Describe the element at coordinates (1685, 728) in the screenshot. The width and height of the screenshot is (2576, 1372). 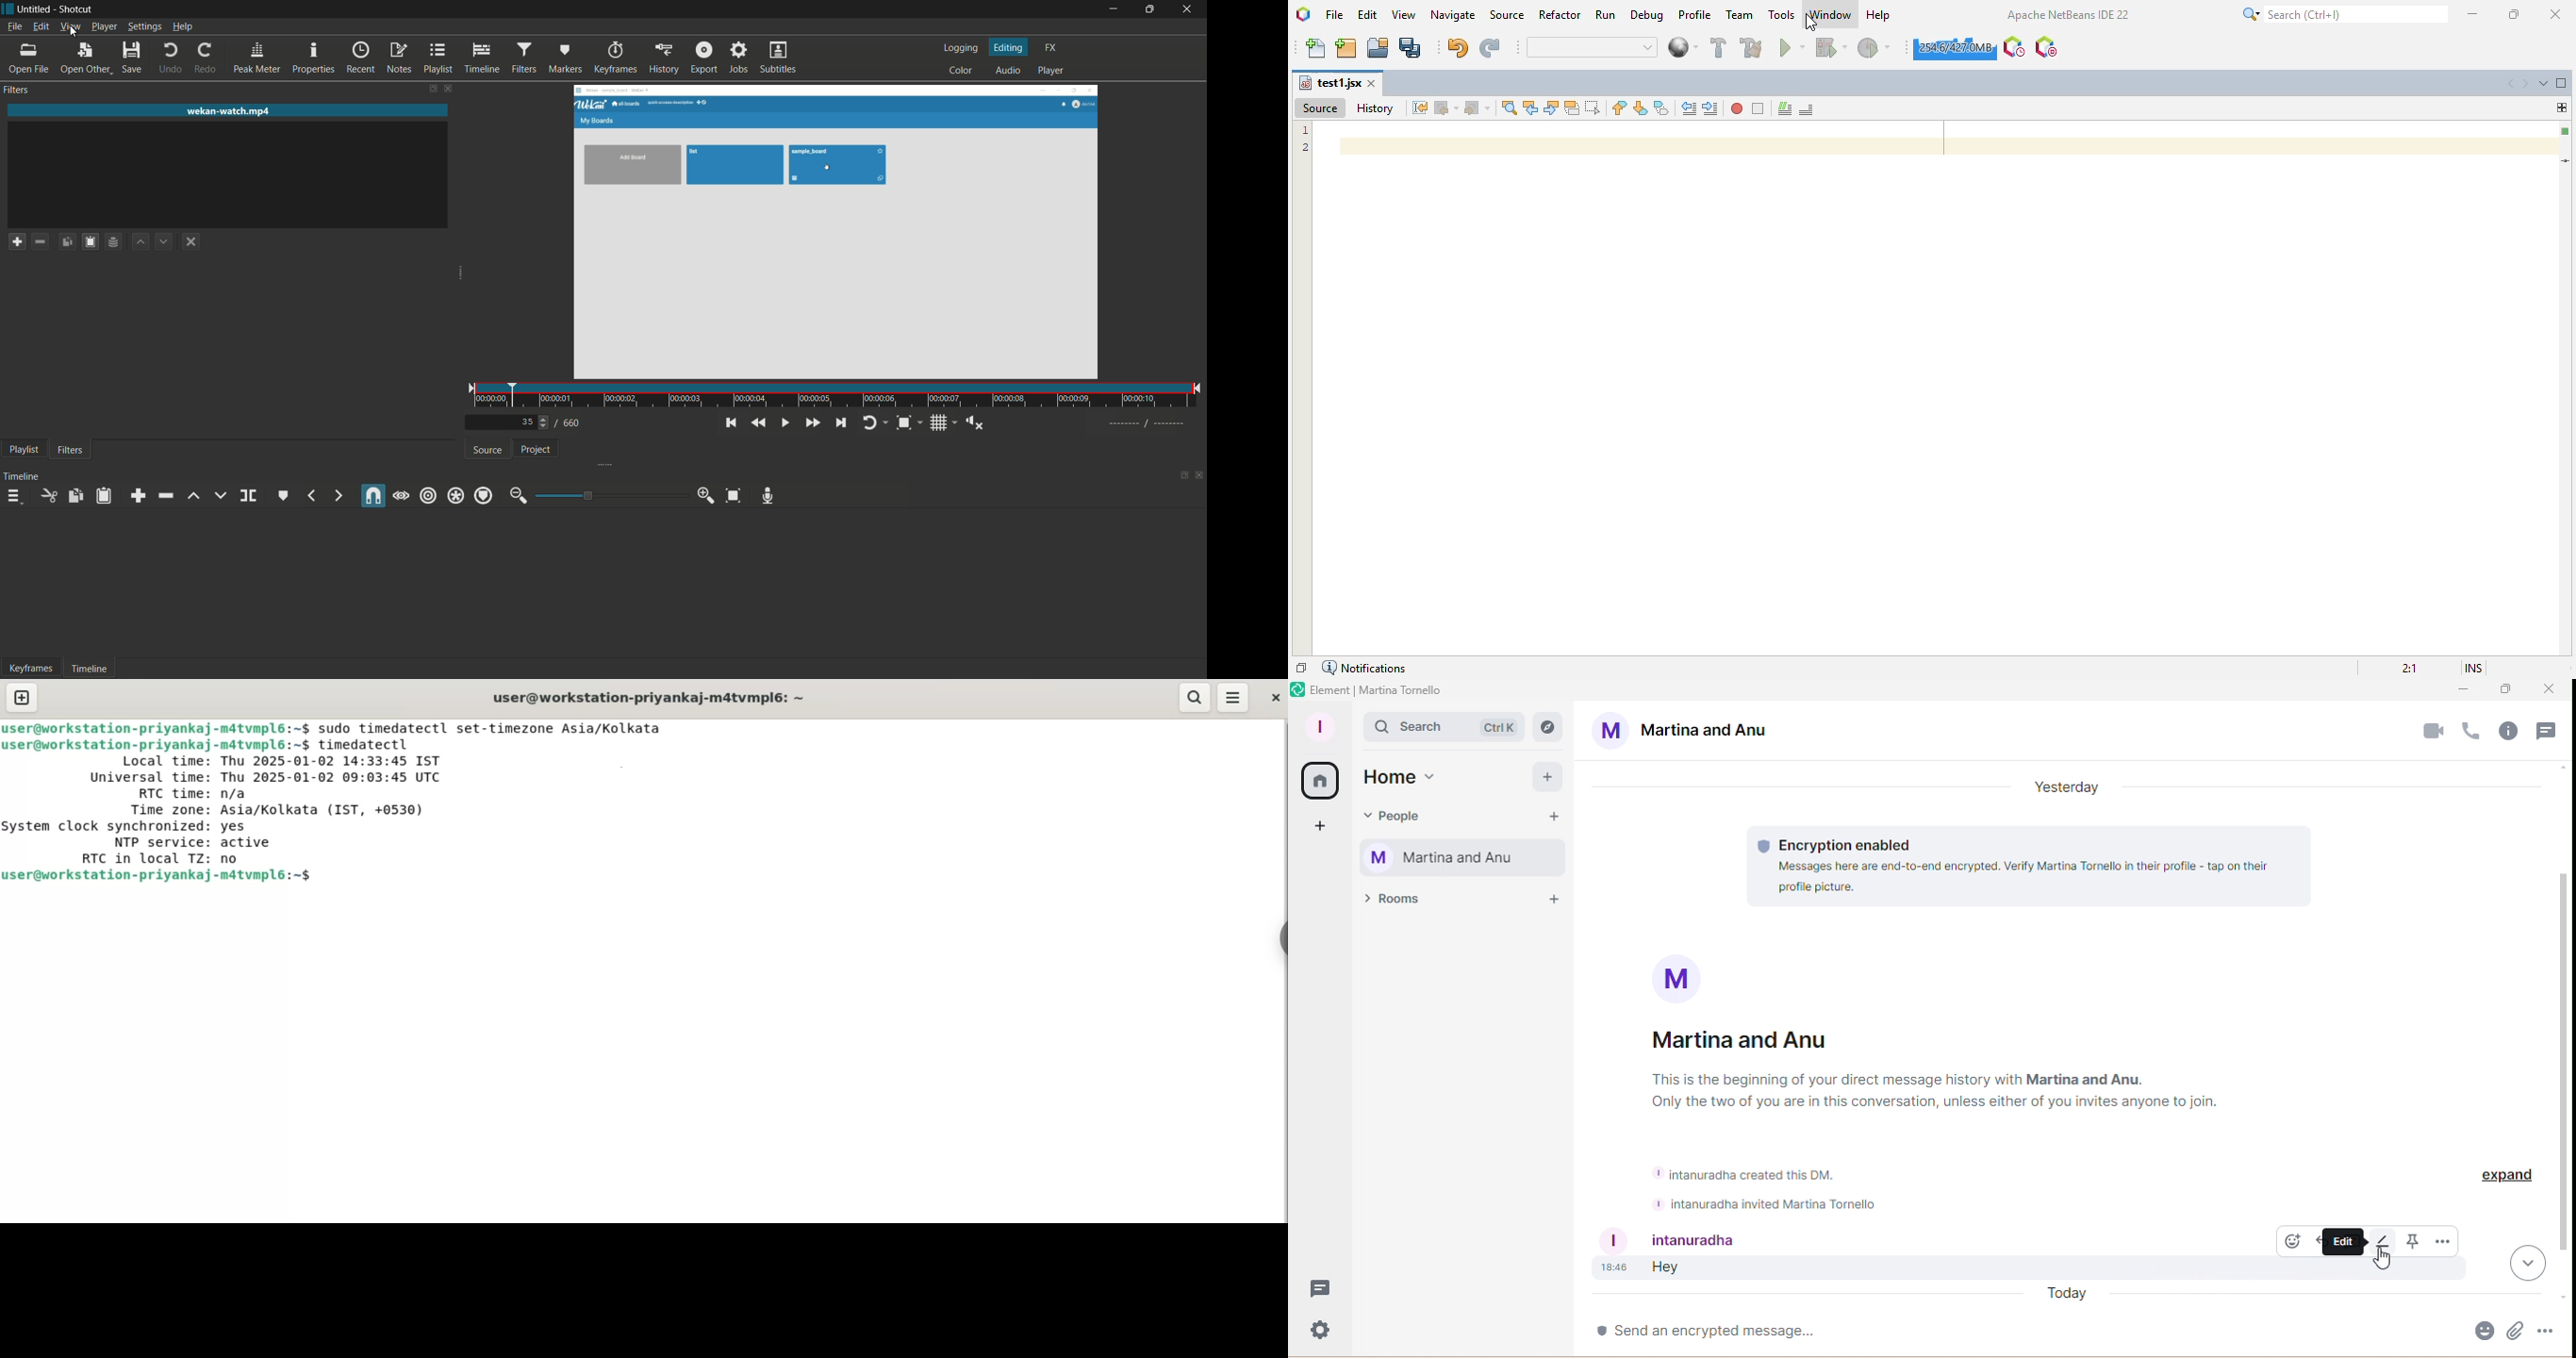
I see `Martina and Anu` at that location.